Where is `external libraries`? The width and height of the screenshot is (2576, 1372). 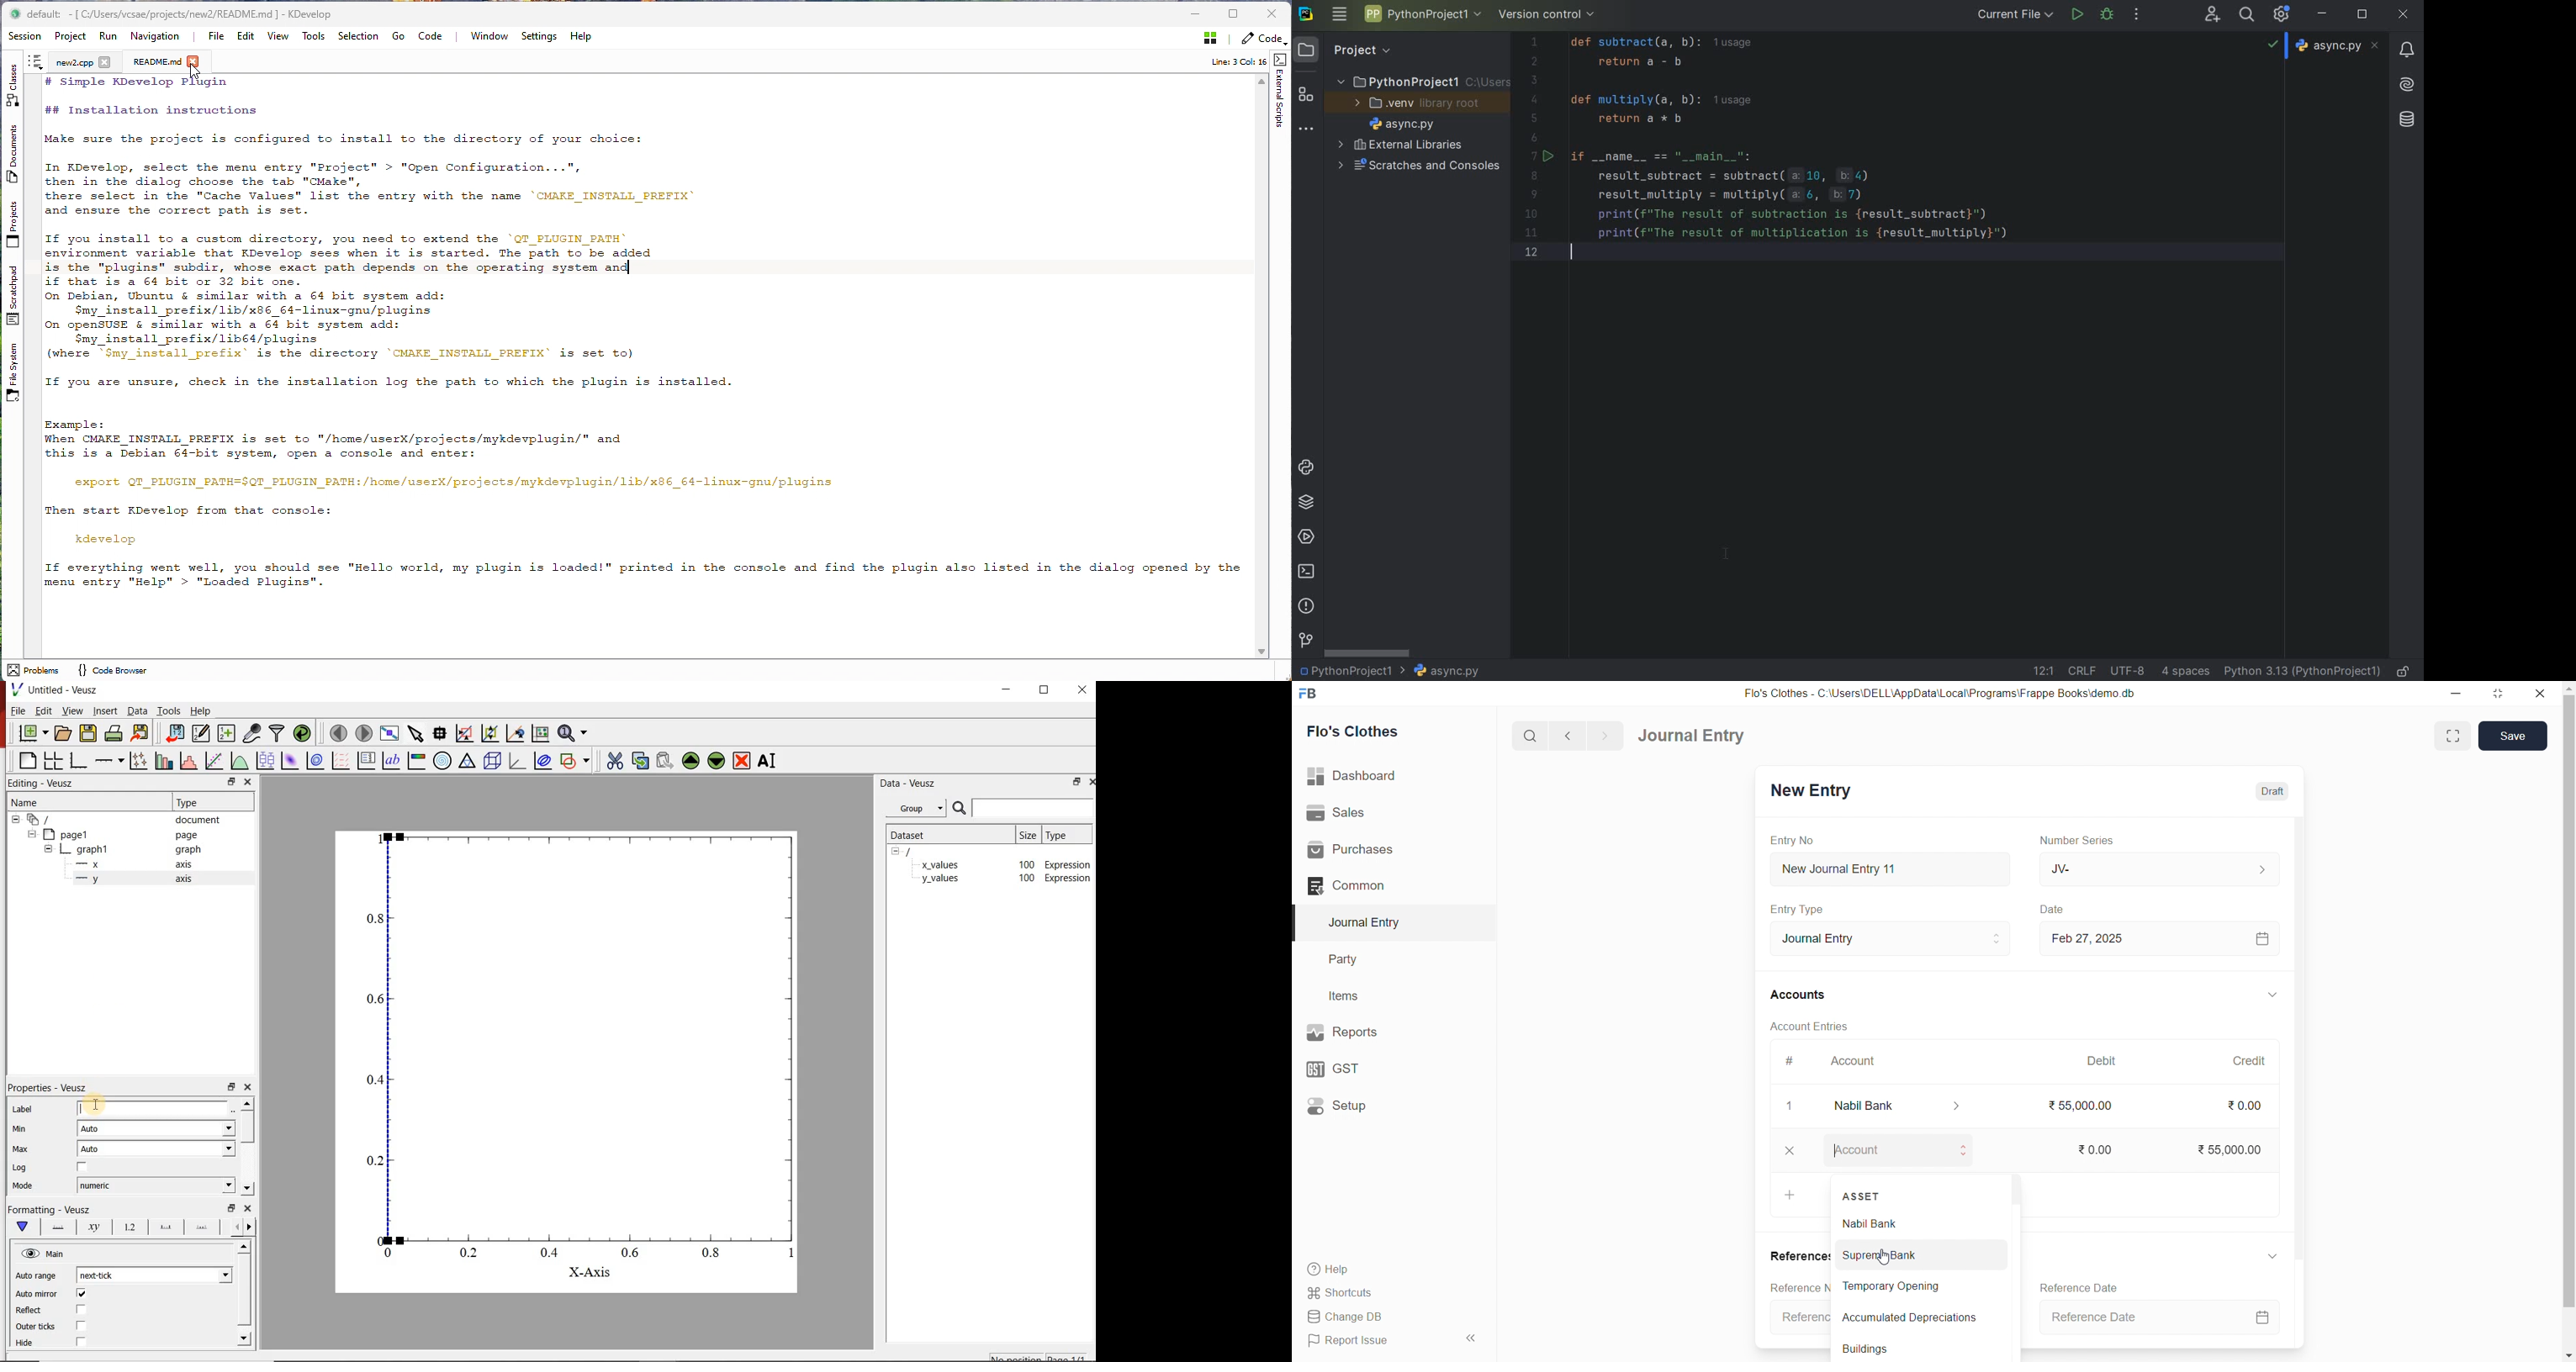
external libraries is located at coordinates (1407, 146).